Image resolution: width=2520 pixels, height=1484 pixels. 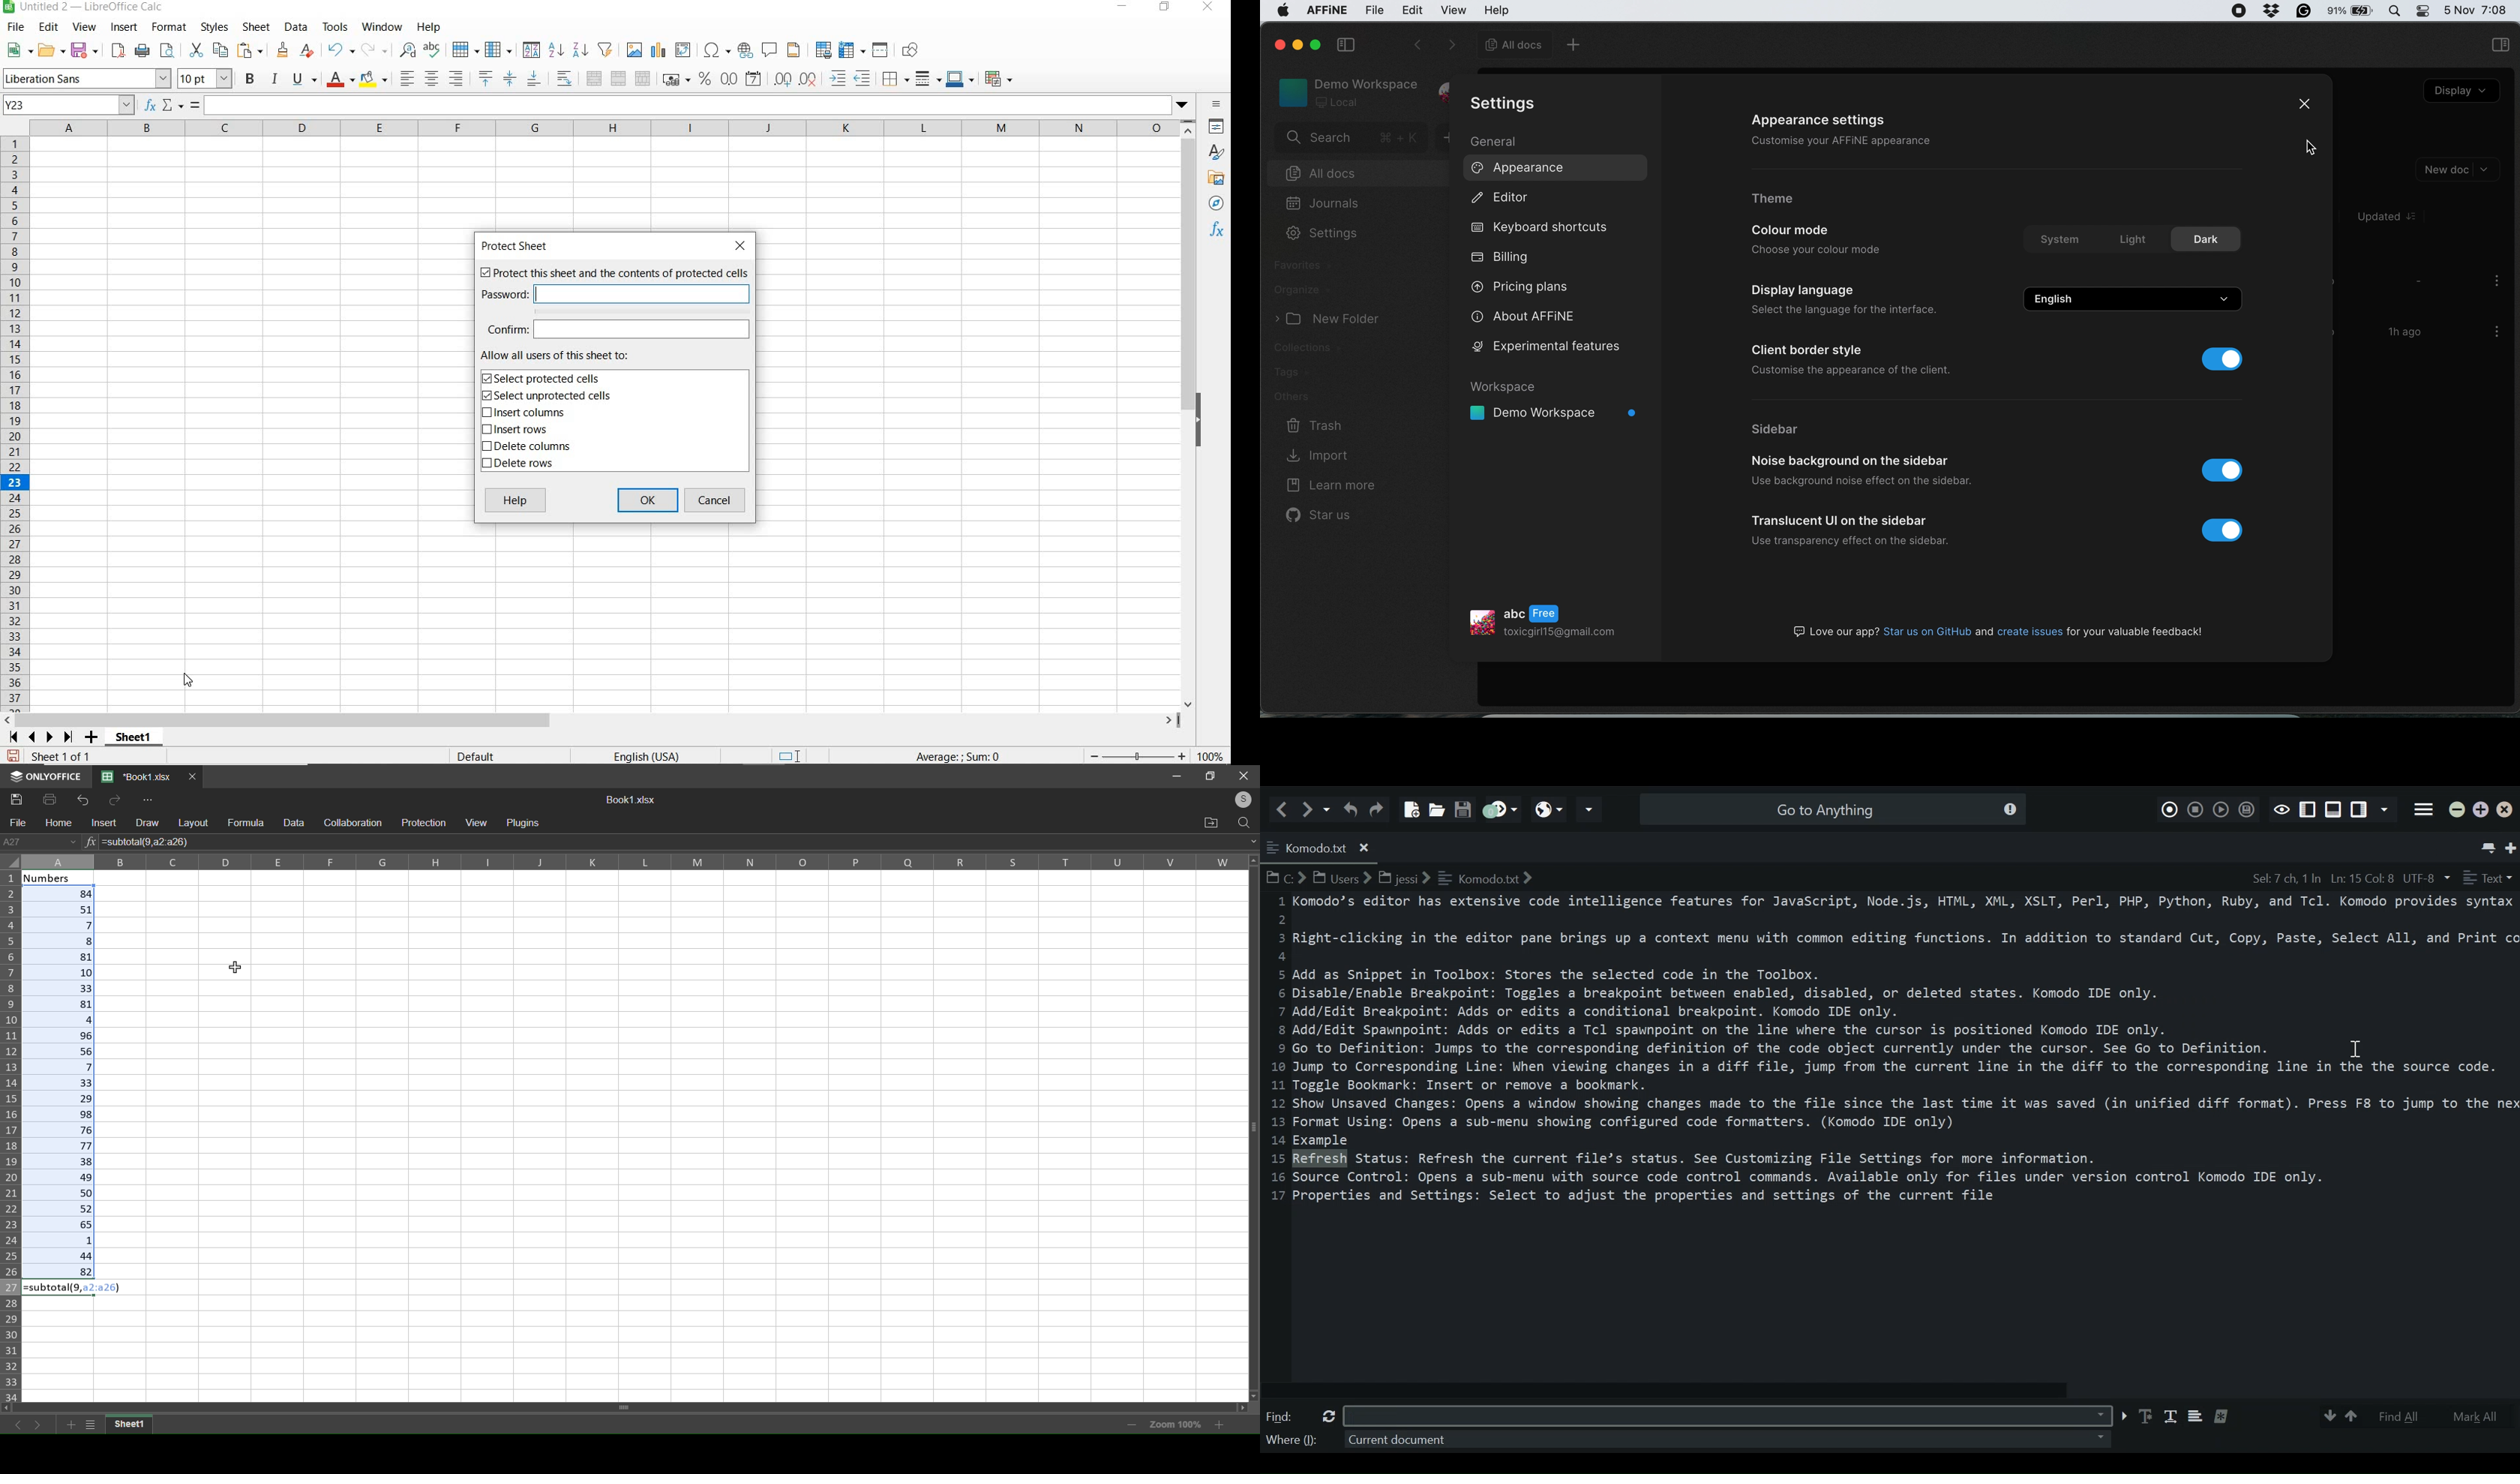 What do you see at coordinates (634, 799) in the screenshot?
I see `Book1.xslx` at bounding box center [634, 799].